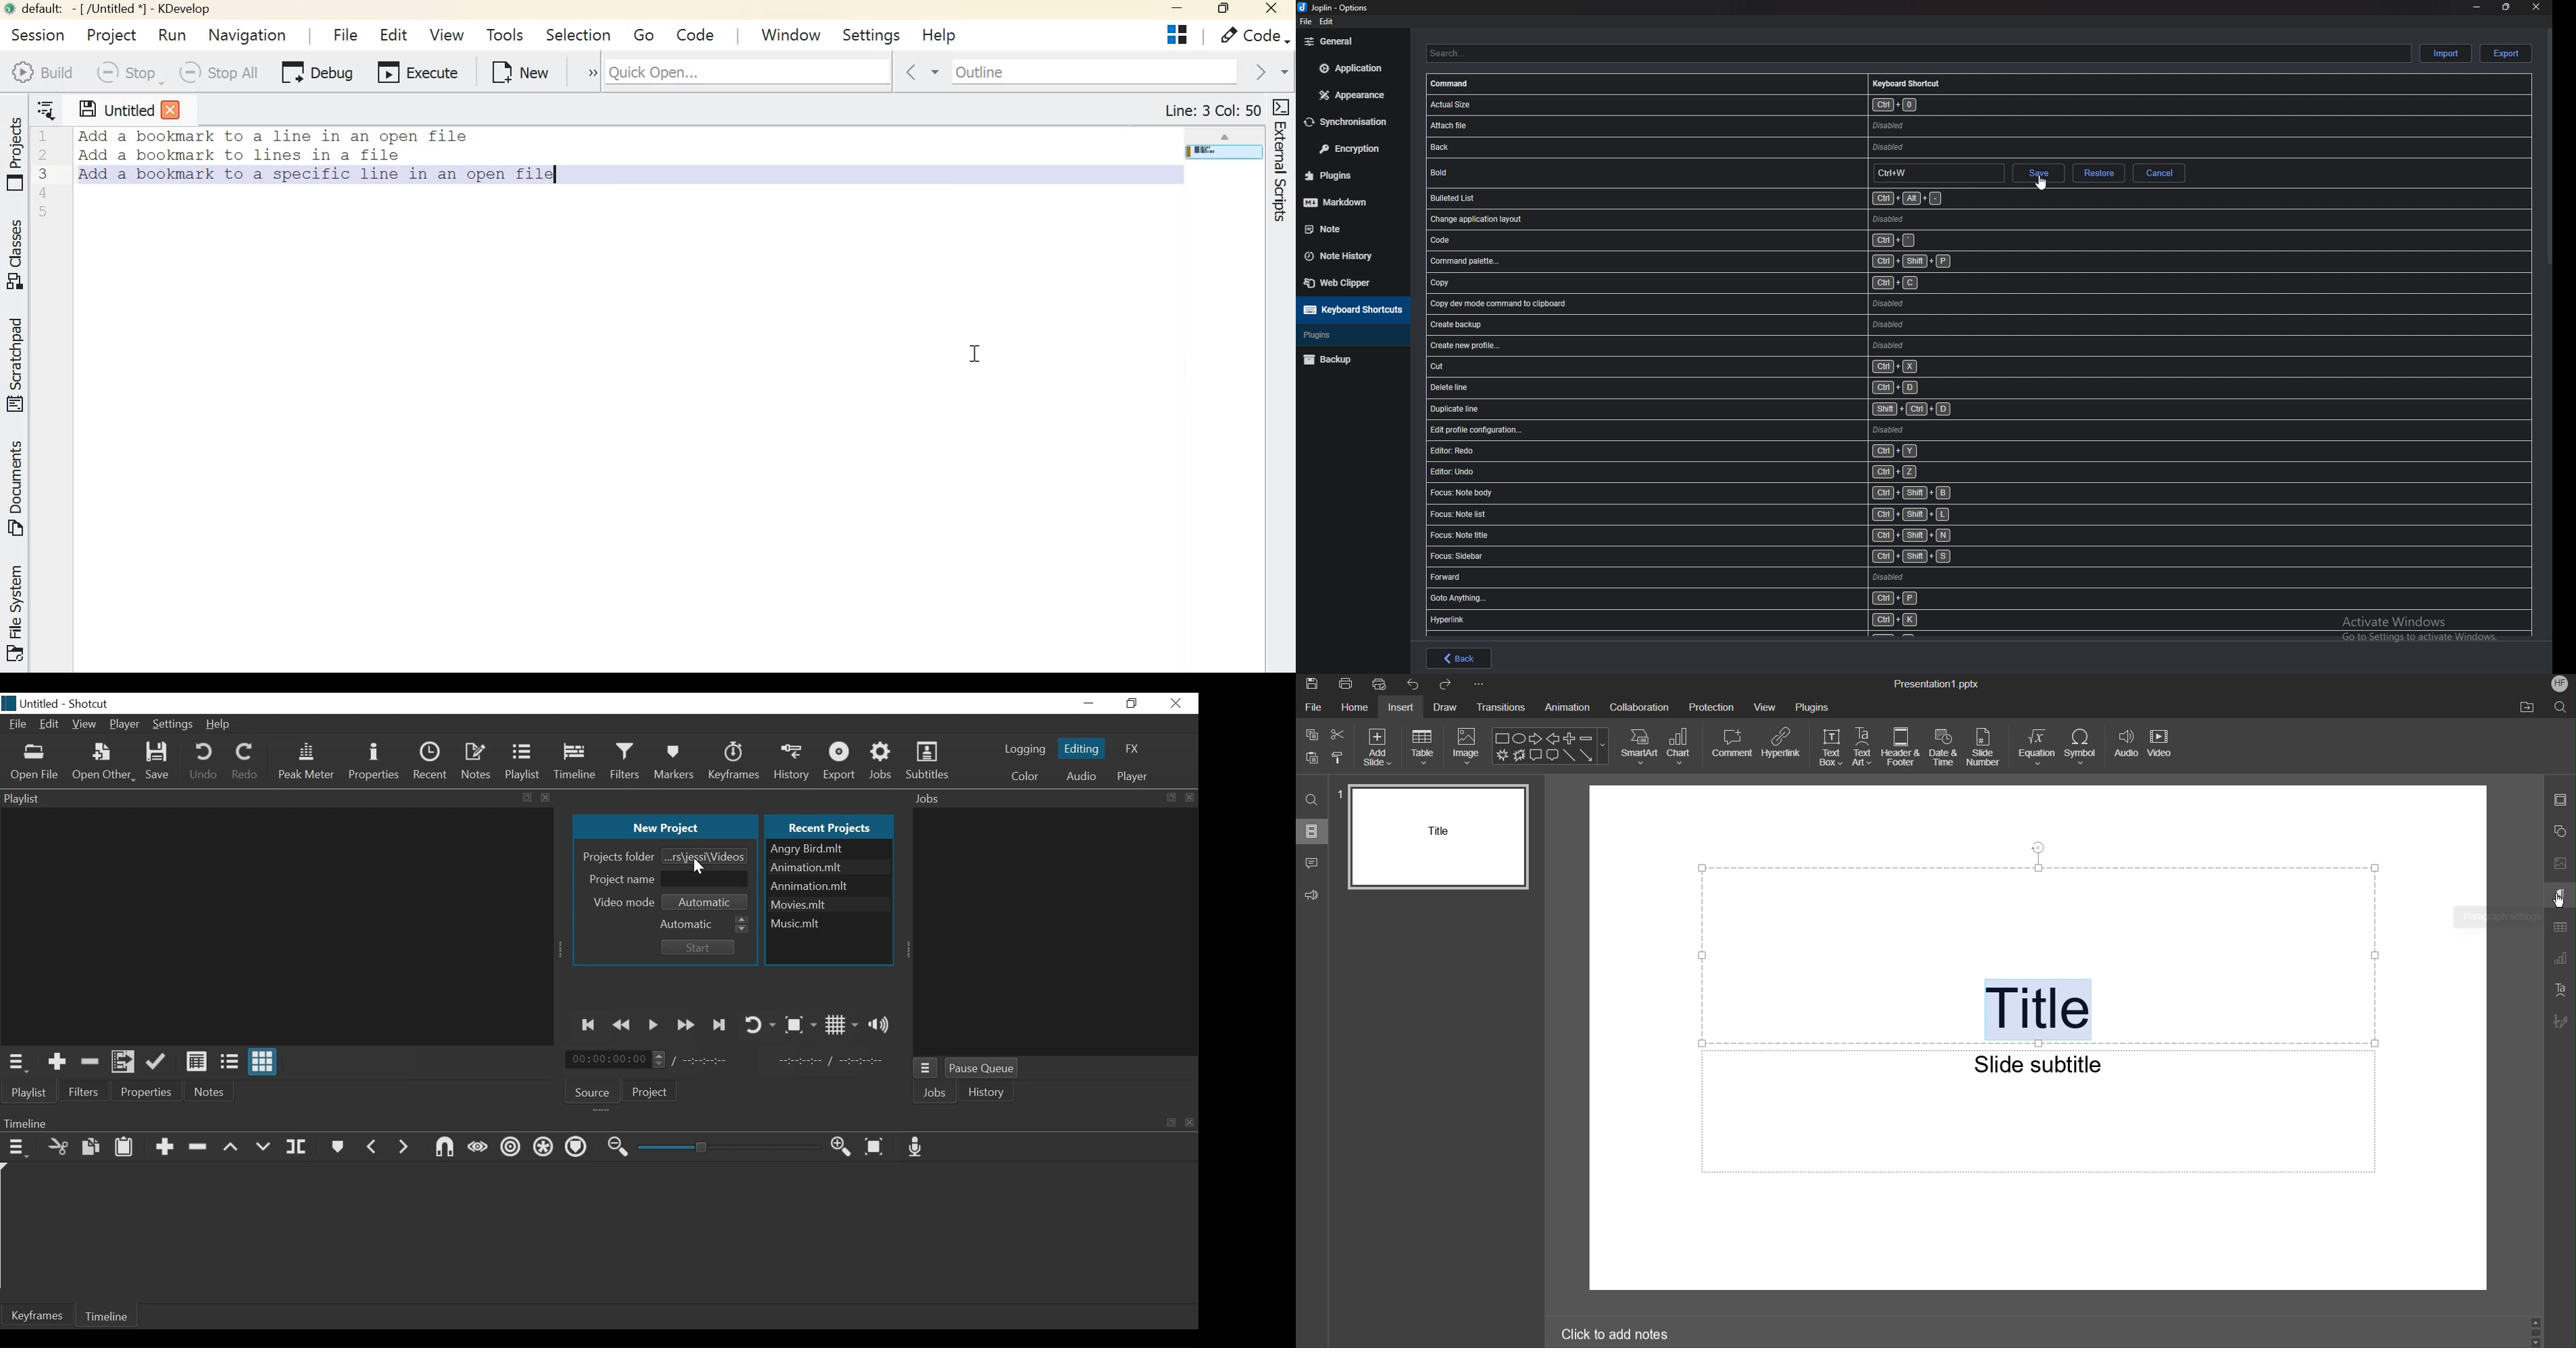  I want to click on Project Name, so click(619, 878).